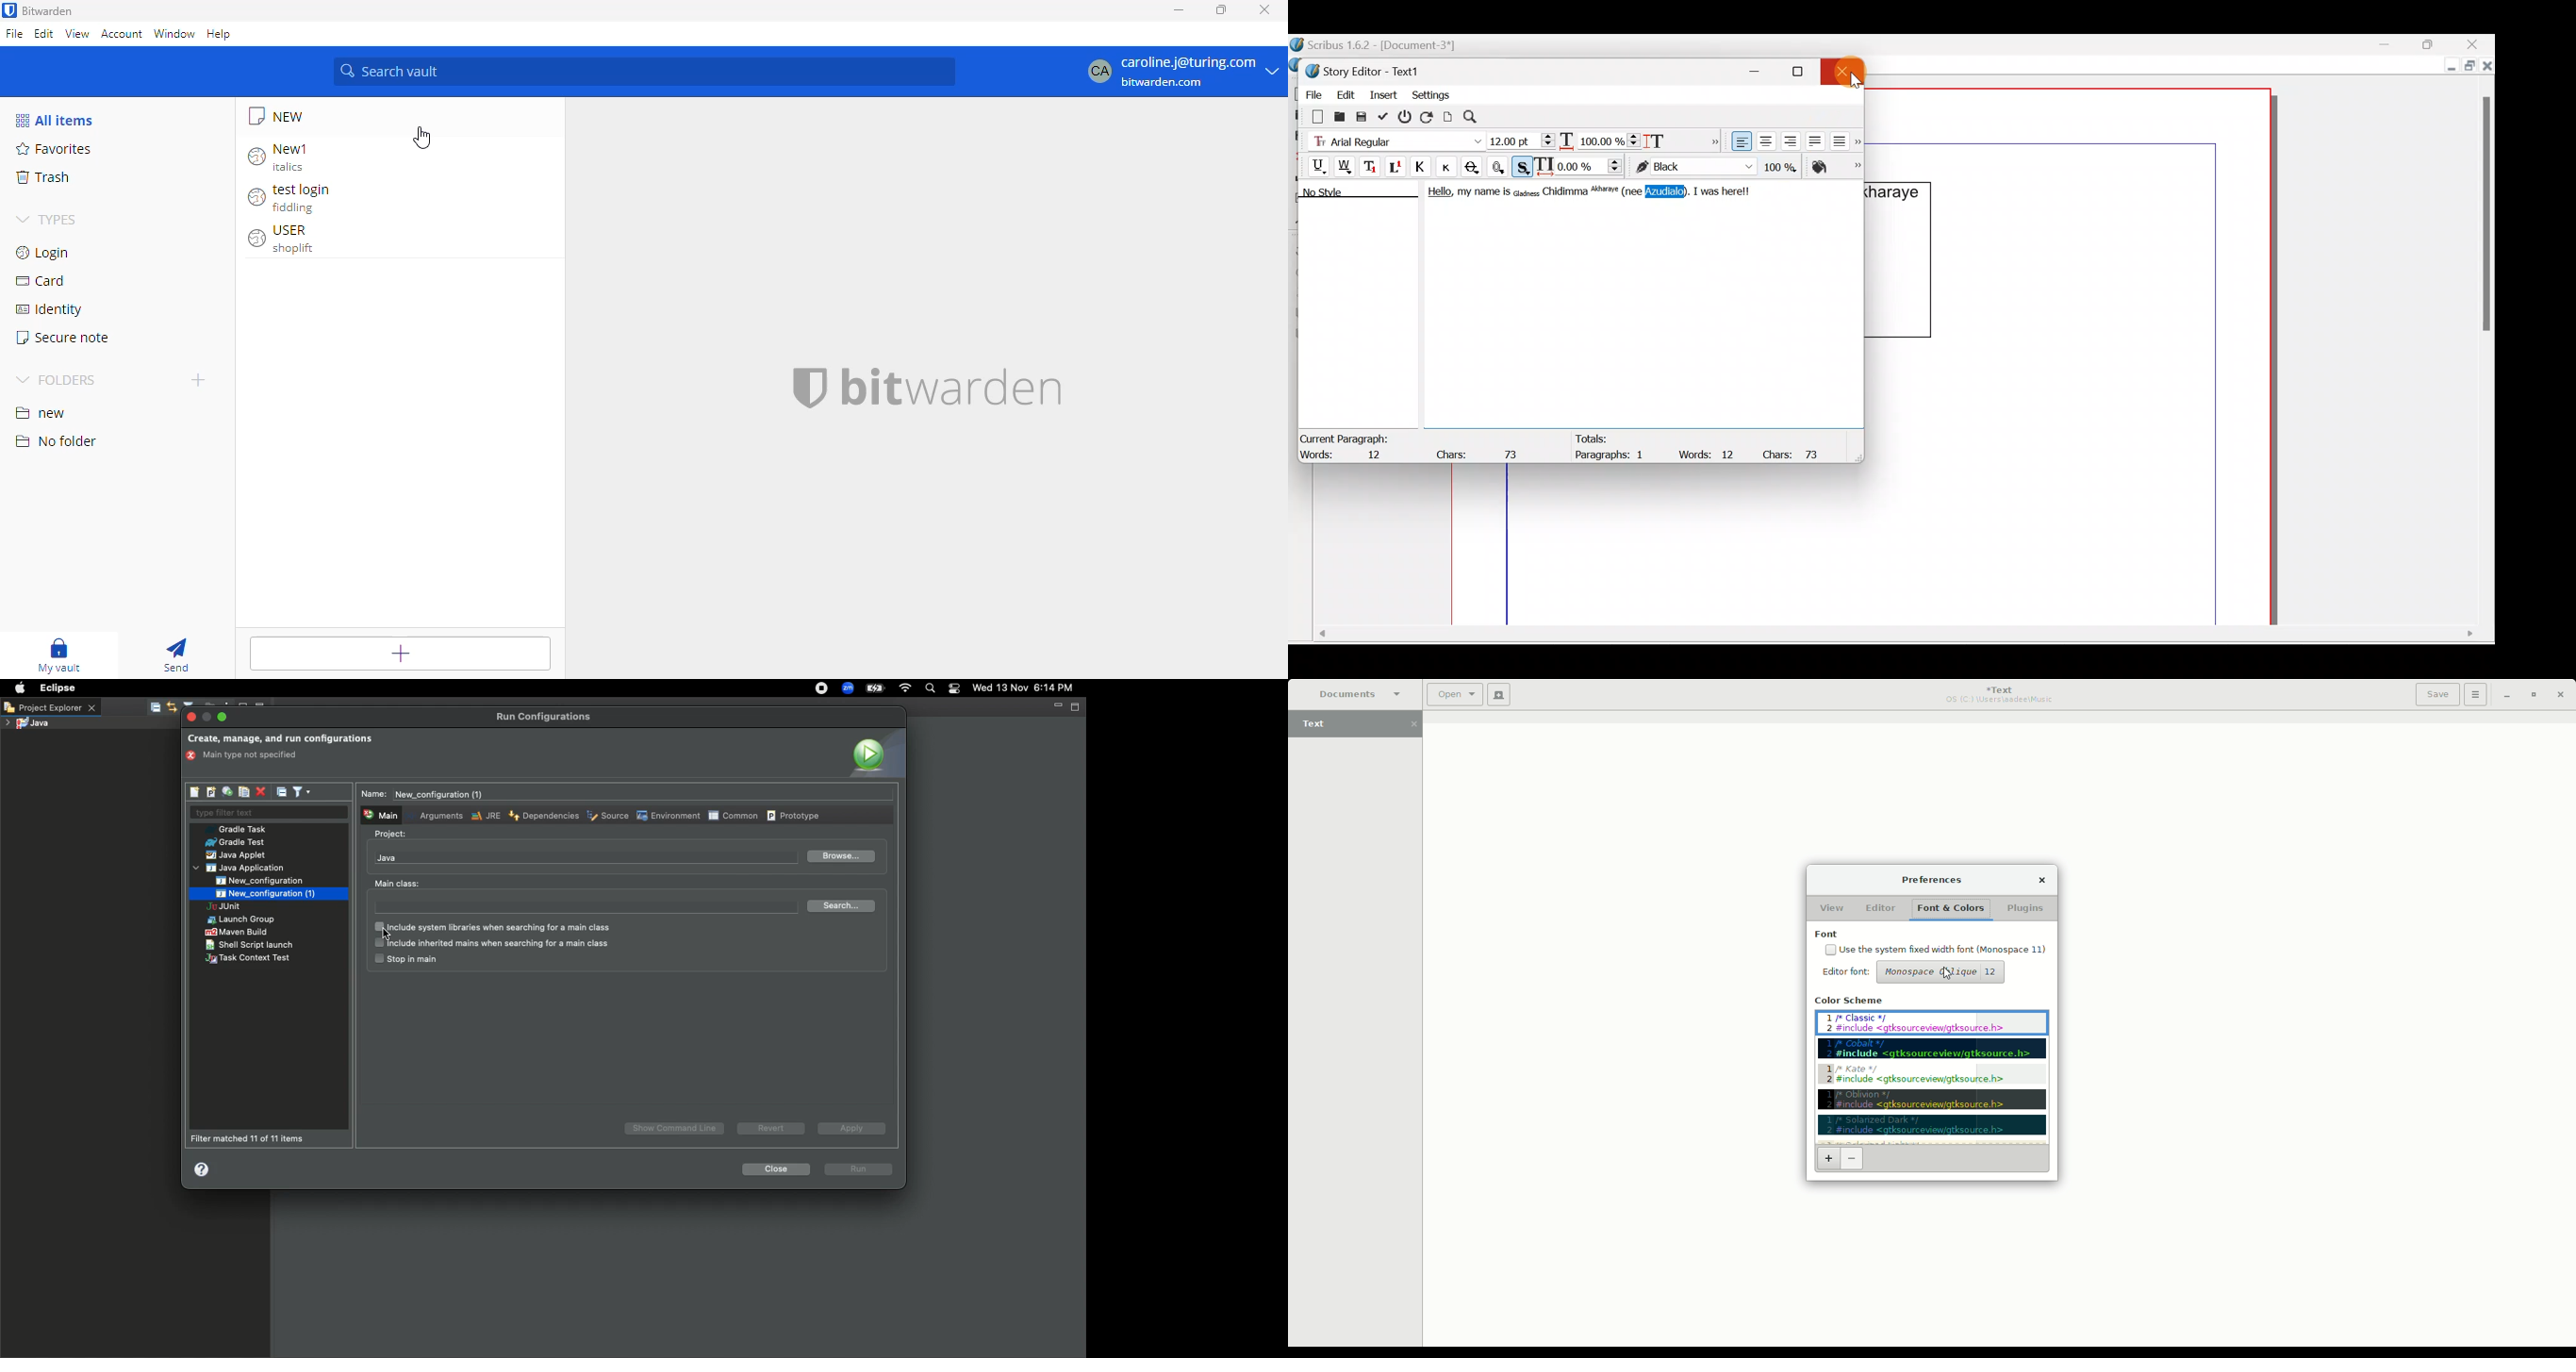  What do you see at coordinates (1451, 167) in the screenshot?
I see `` at bounding box center [1451, 167].